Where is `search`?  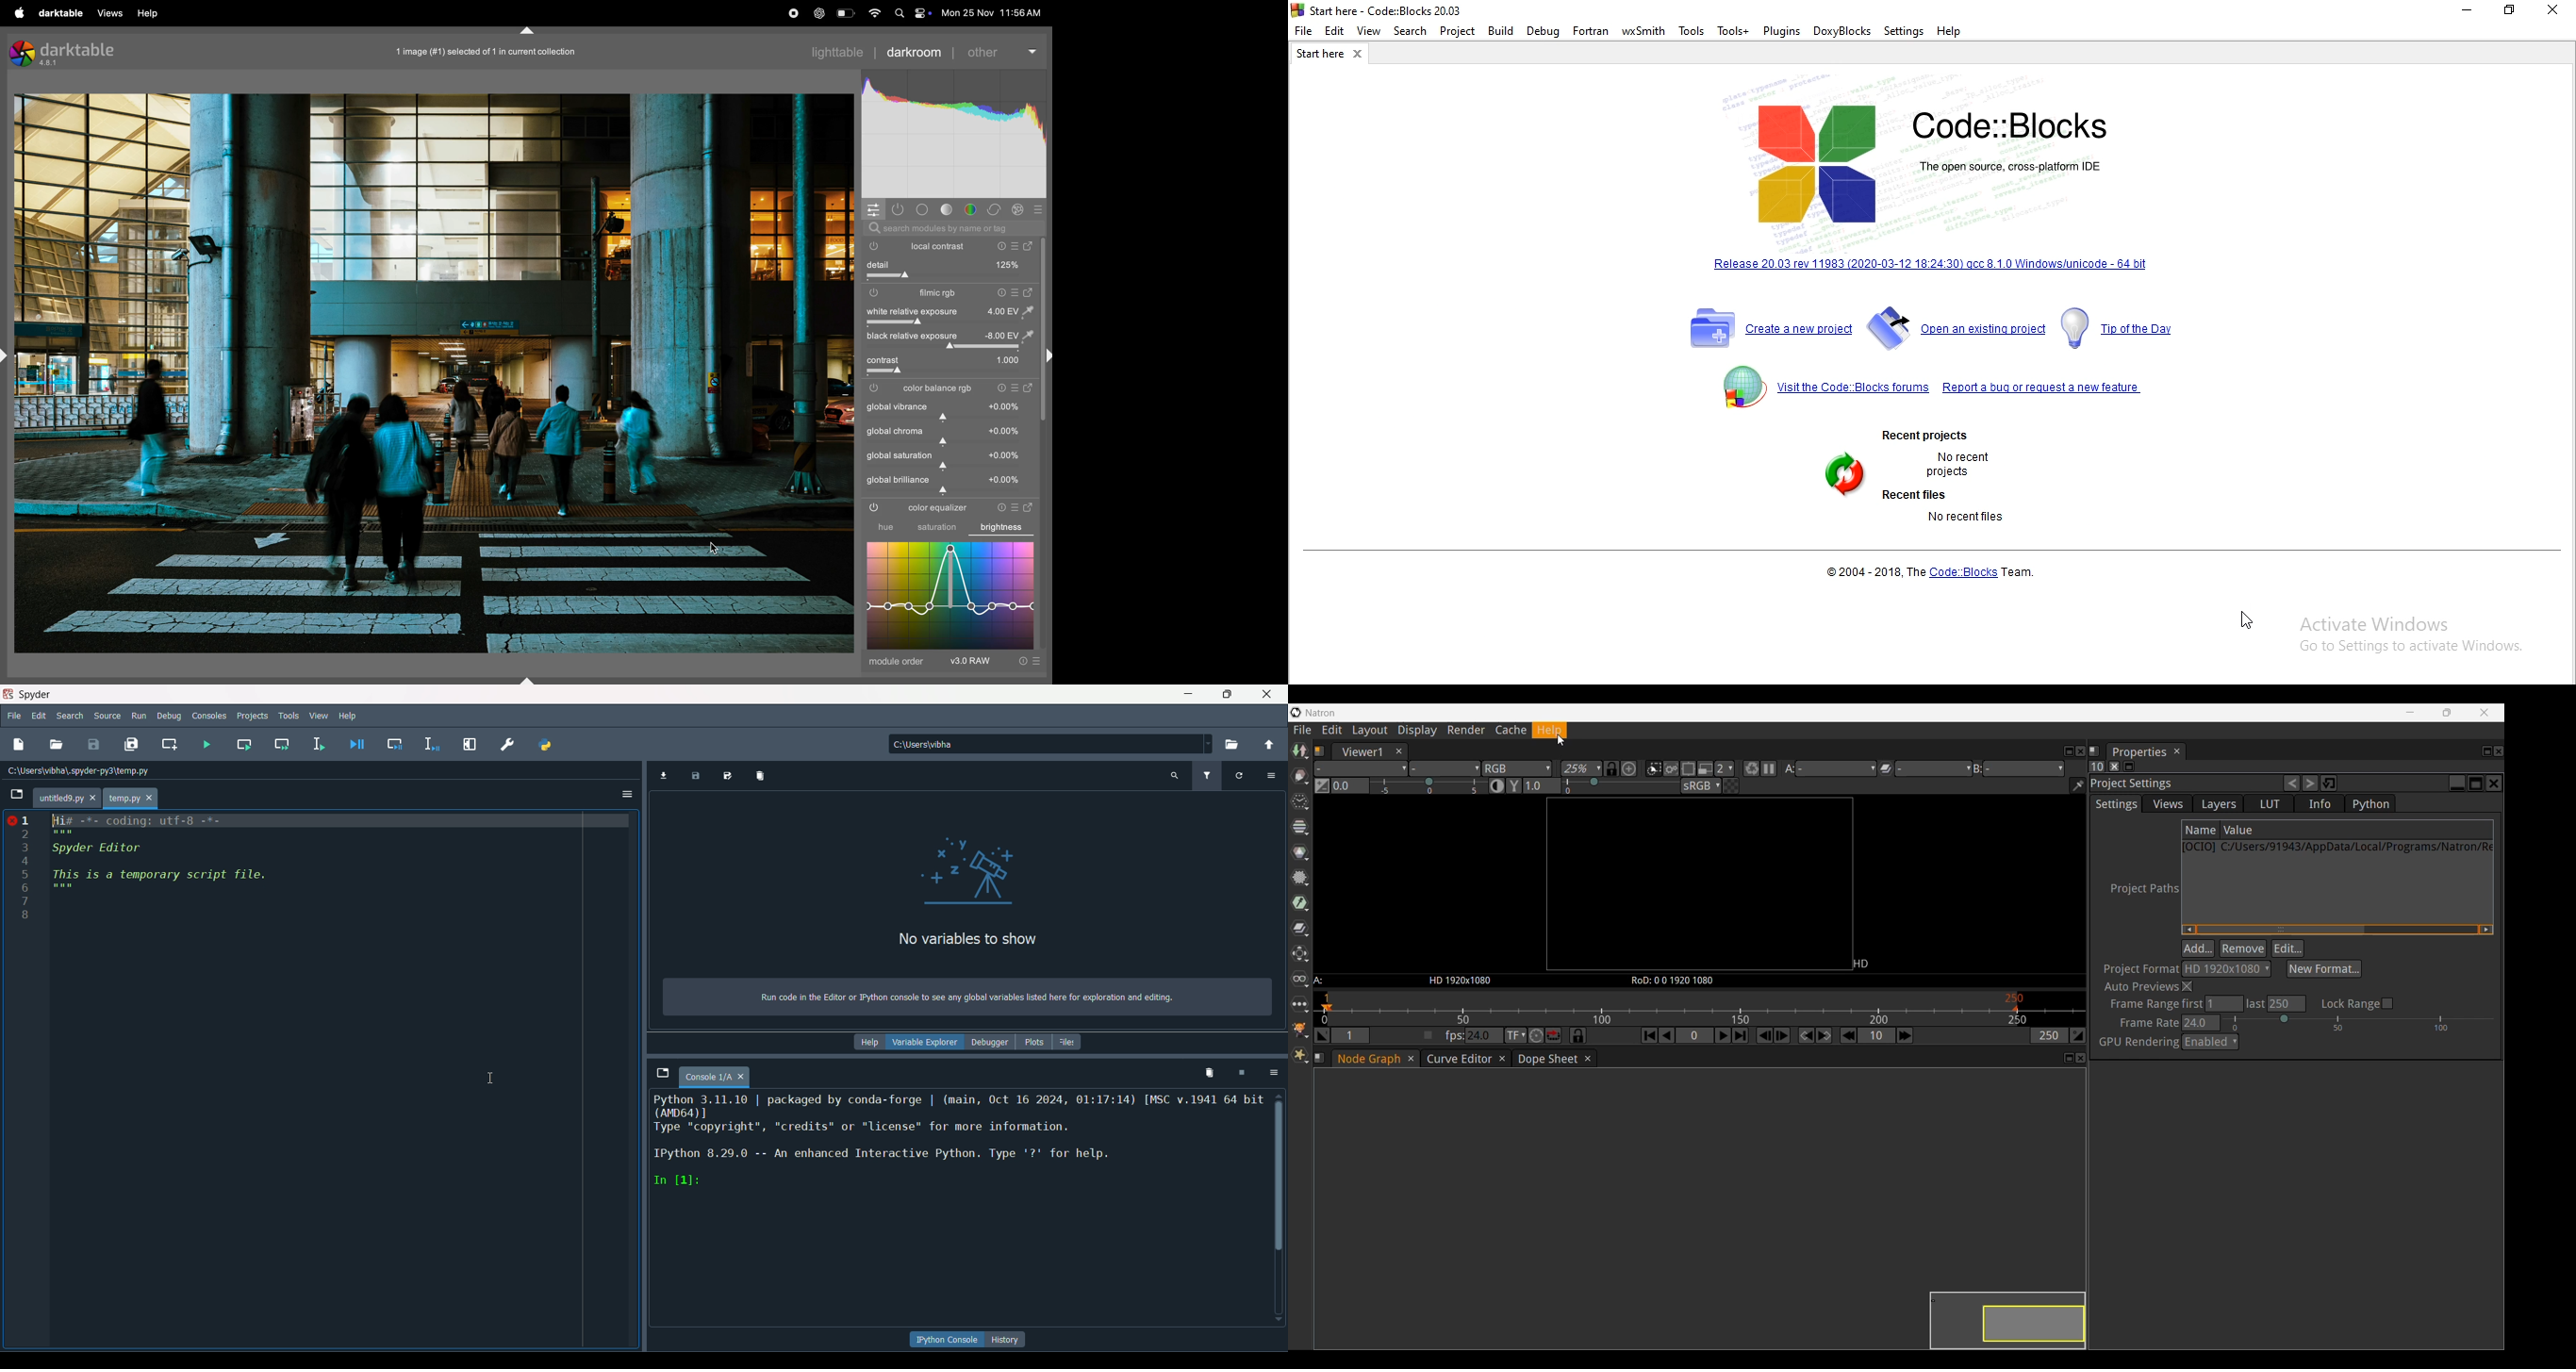 search is located at coordinates (70, 715).